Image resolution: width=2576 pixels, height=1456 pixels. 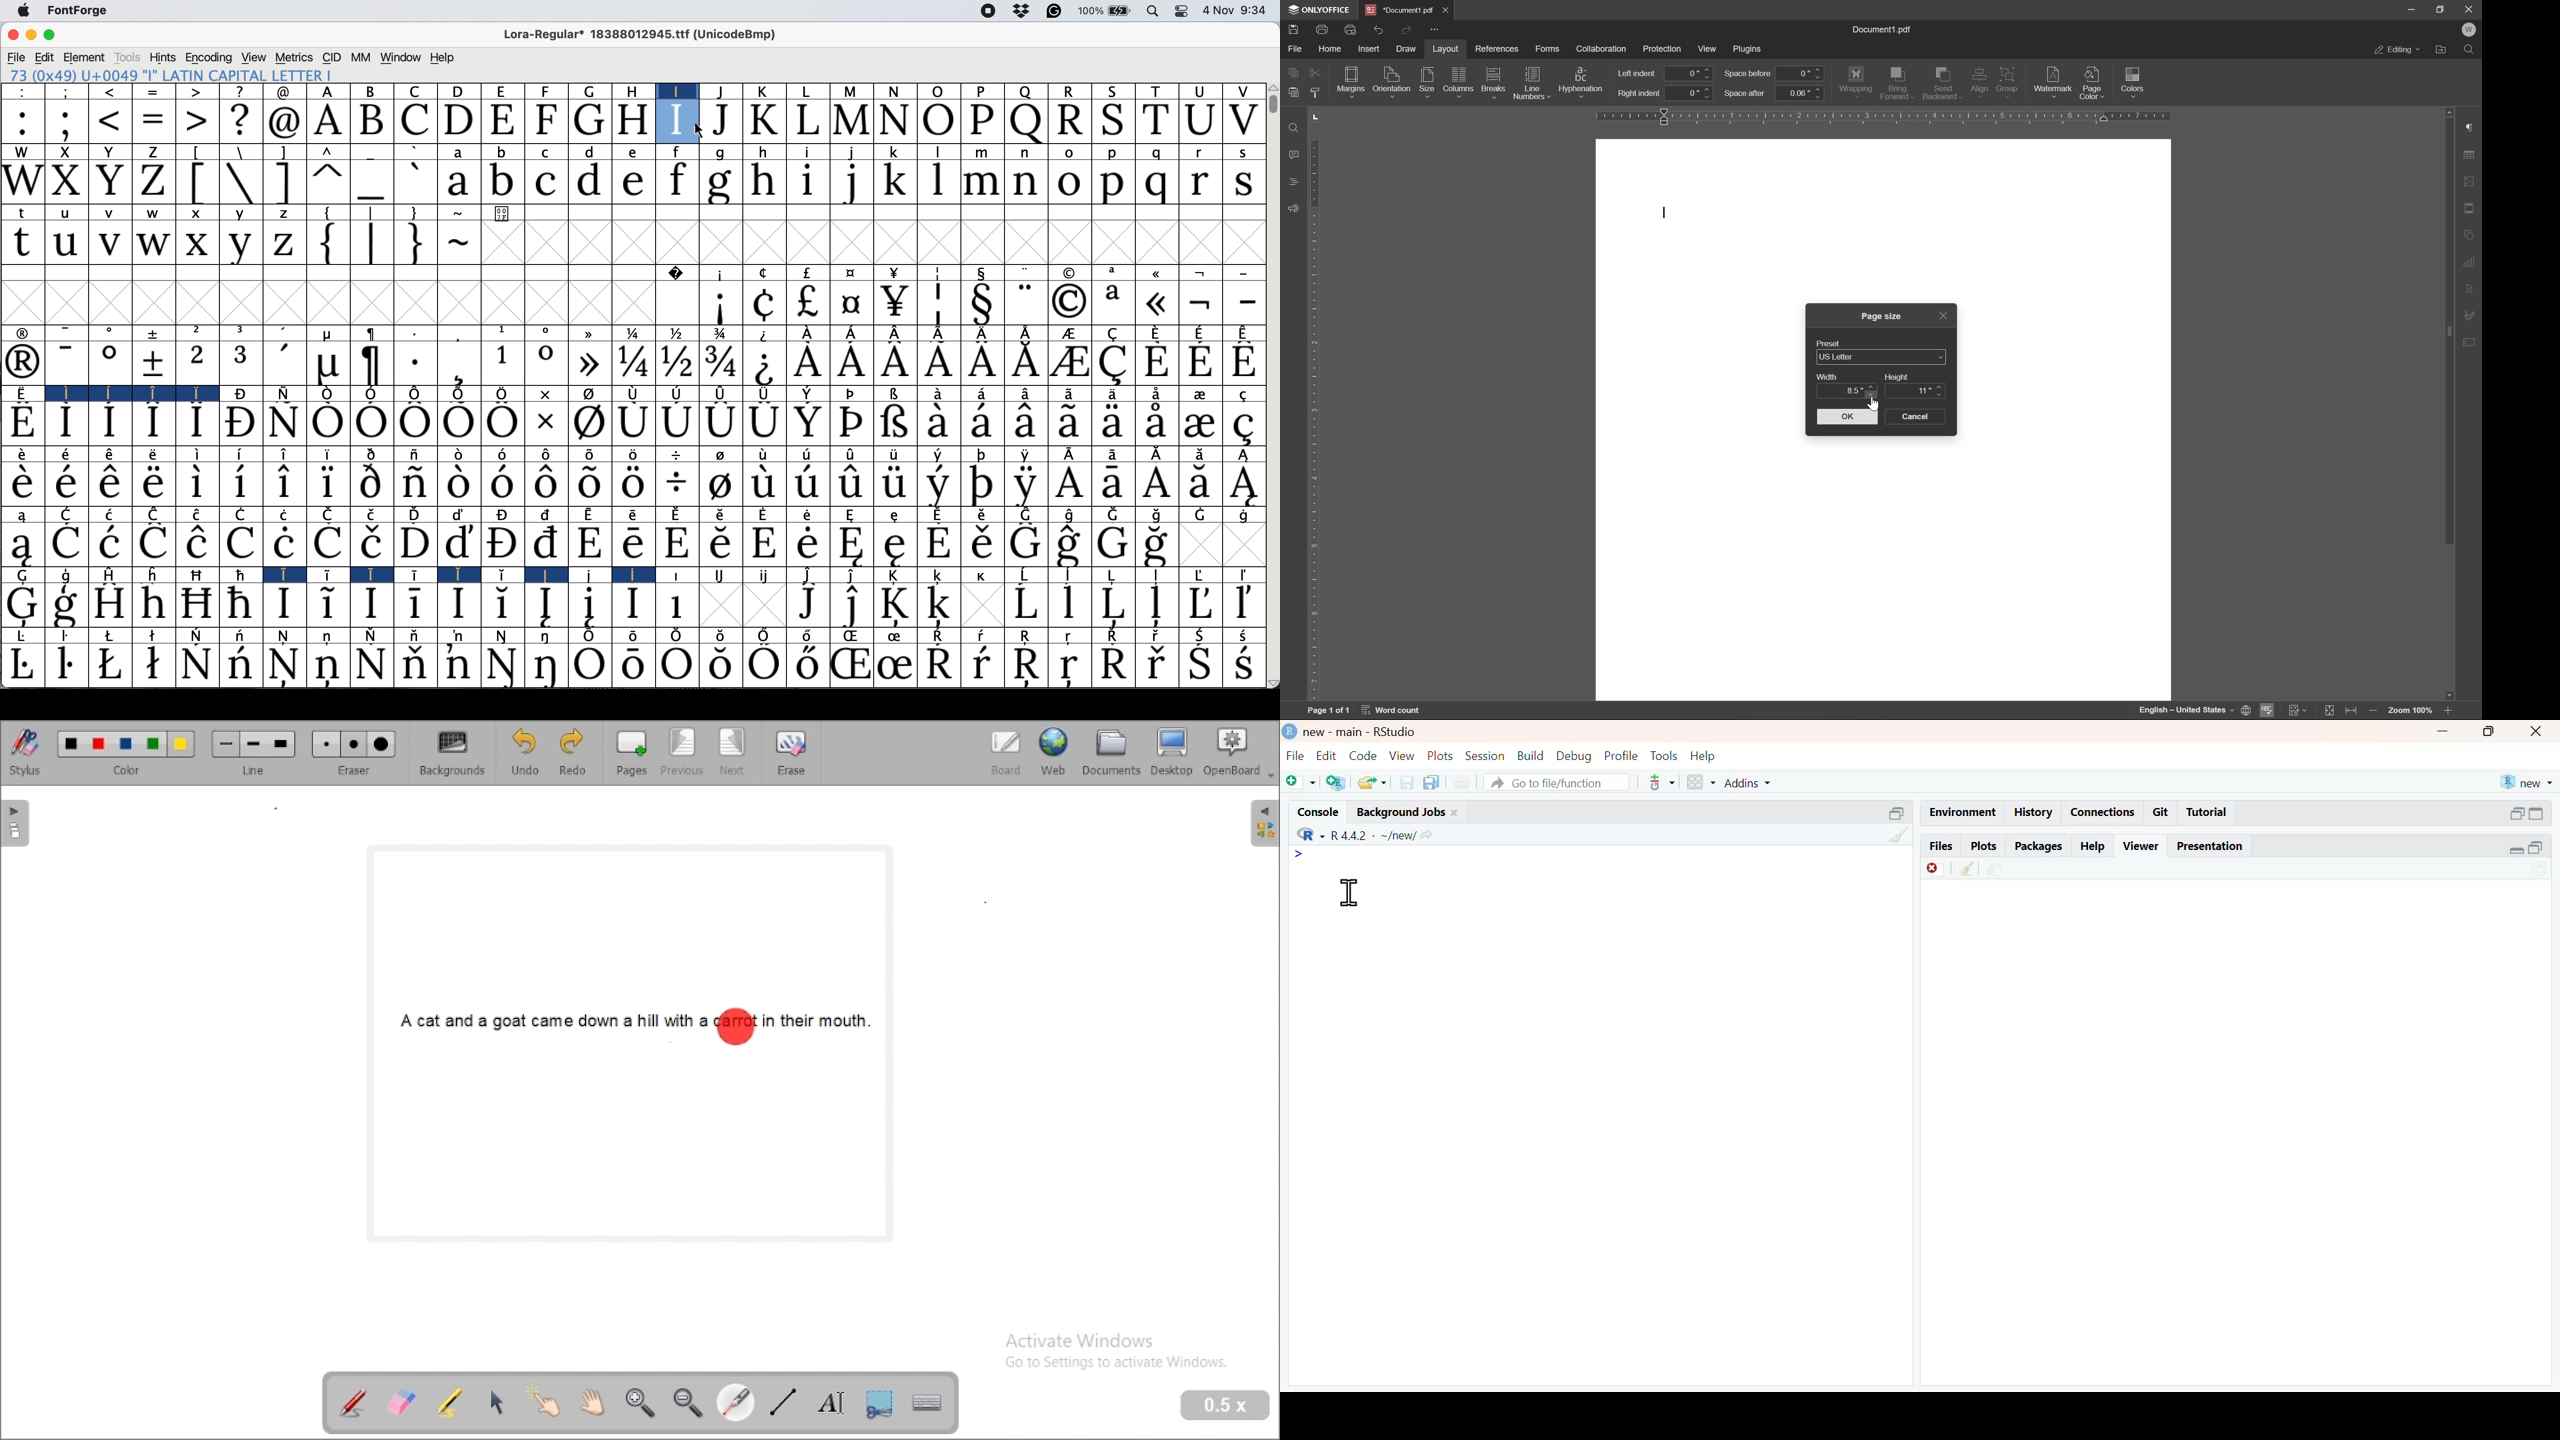 I want to click on git, so click(x=2163, y=812).